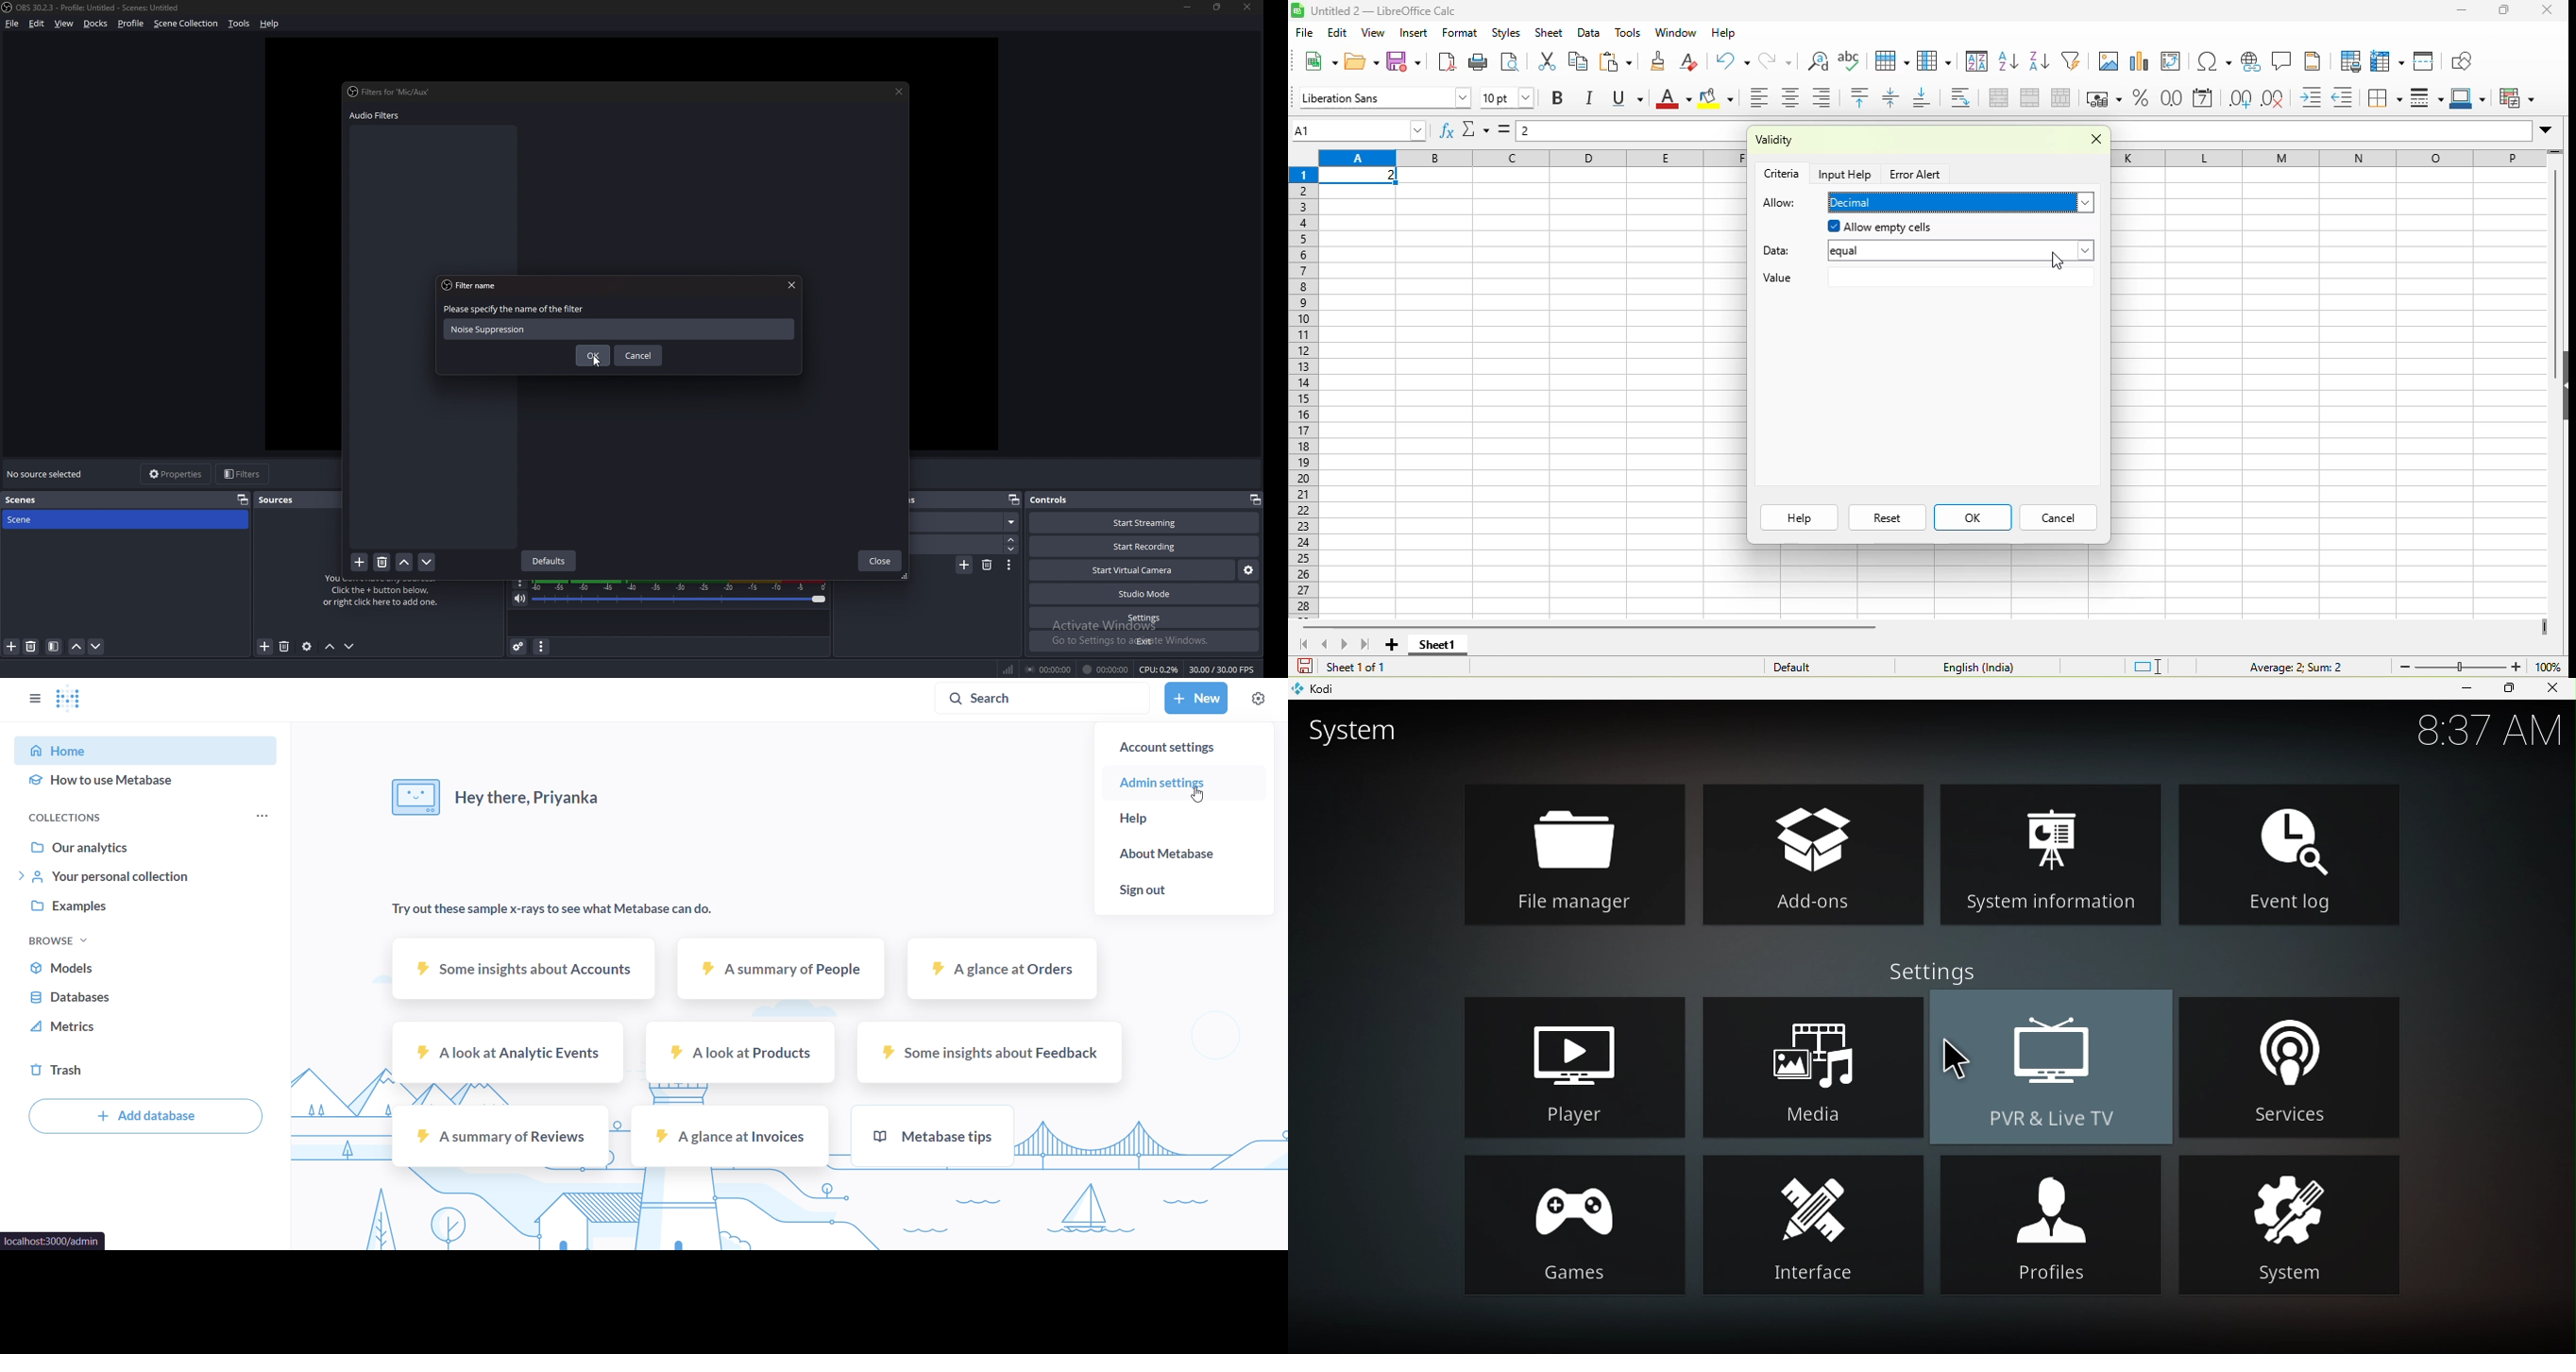 This screenshot has height=1372, width=2576. What do you see at coordinates (1817, 666) in the screenshot?
I see `default` at bounding box center [1817, 666].